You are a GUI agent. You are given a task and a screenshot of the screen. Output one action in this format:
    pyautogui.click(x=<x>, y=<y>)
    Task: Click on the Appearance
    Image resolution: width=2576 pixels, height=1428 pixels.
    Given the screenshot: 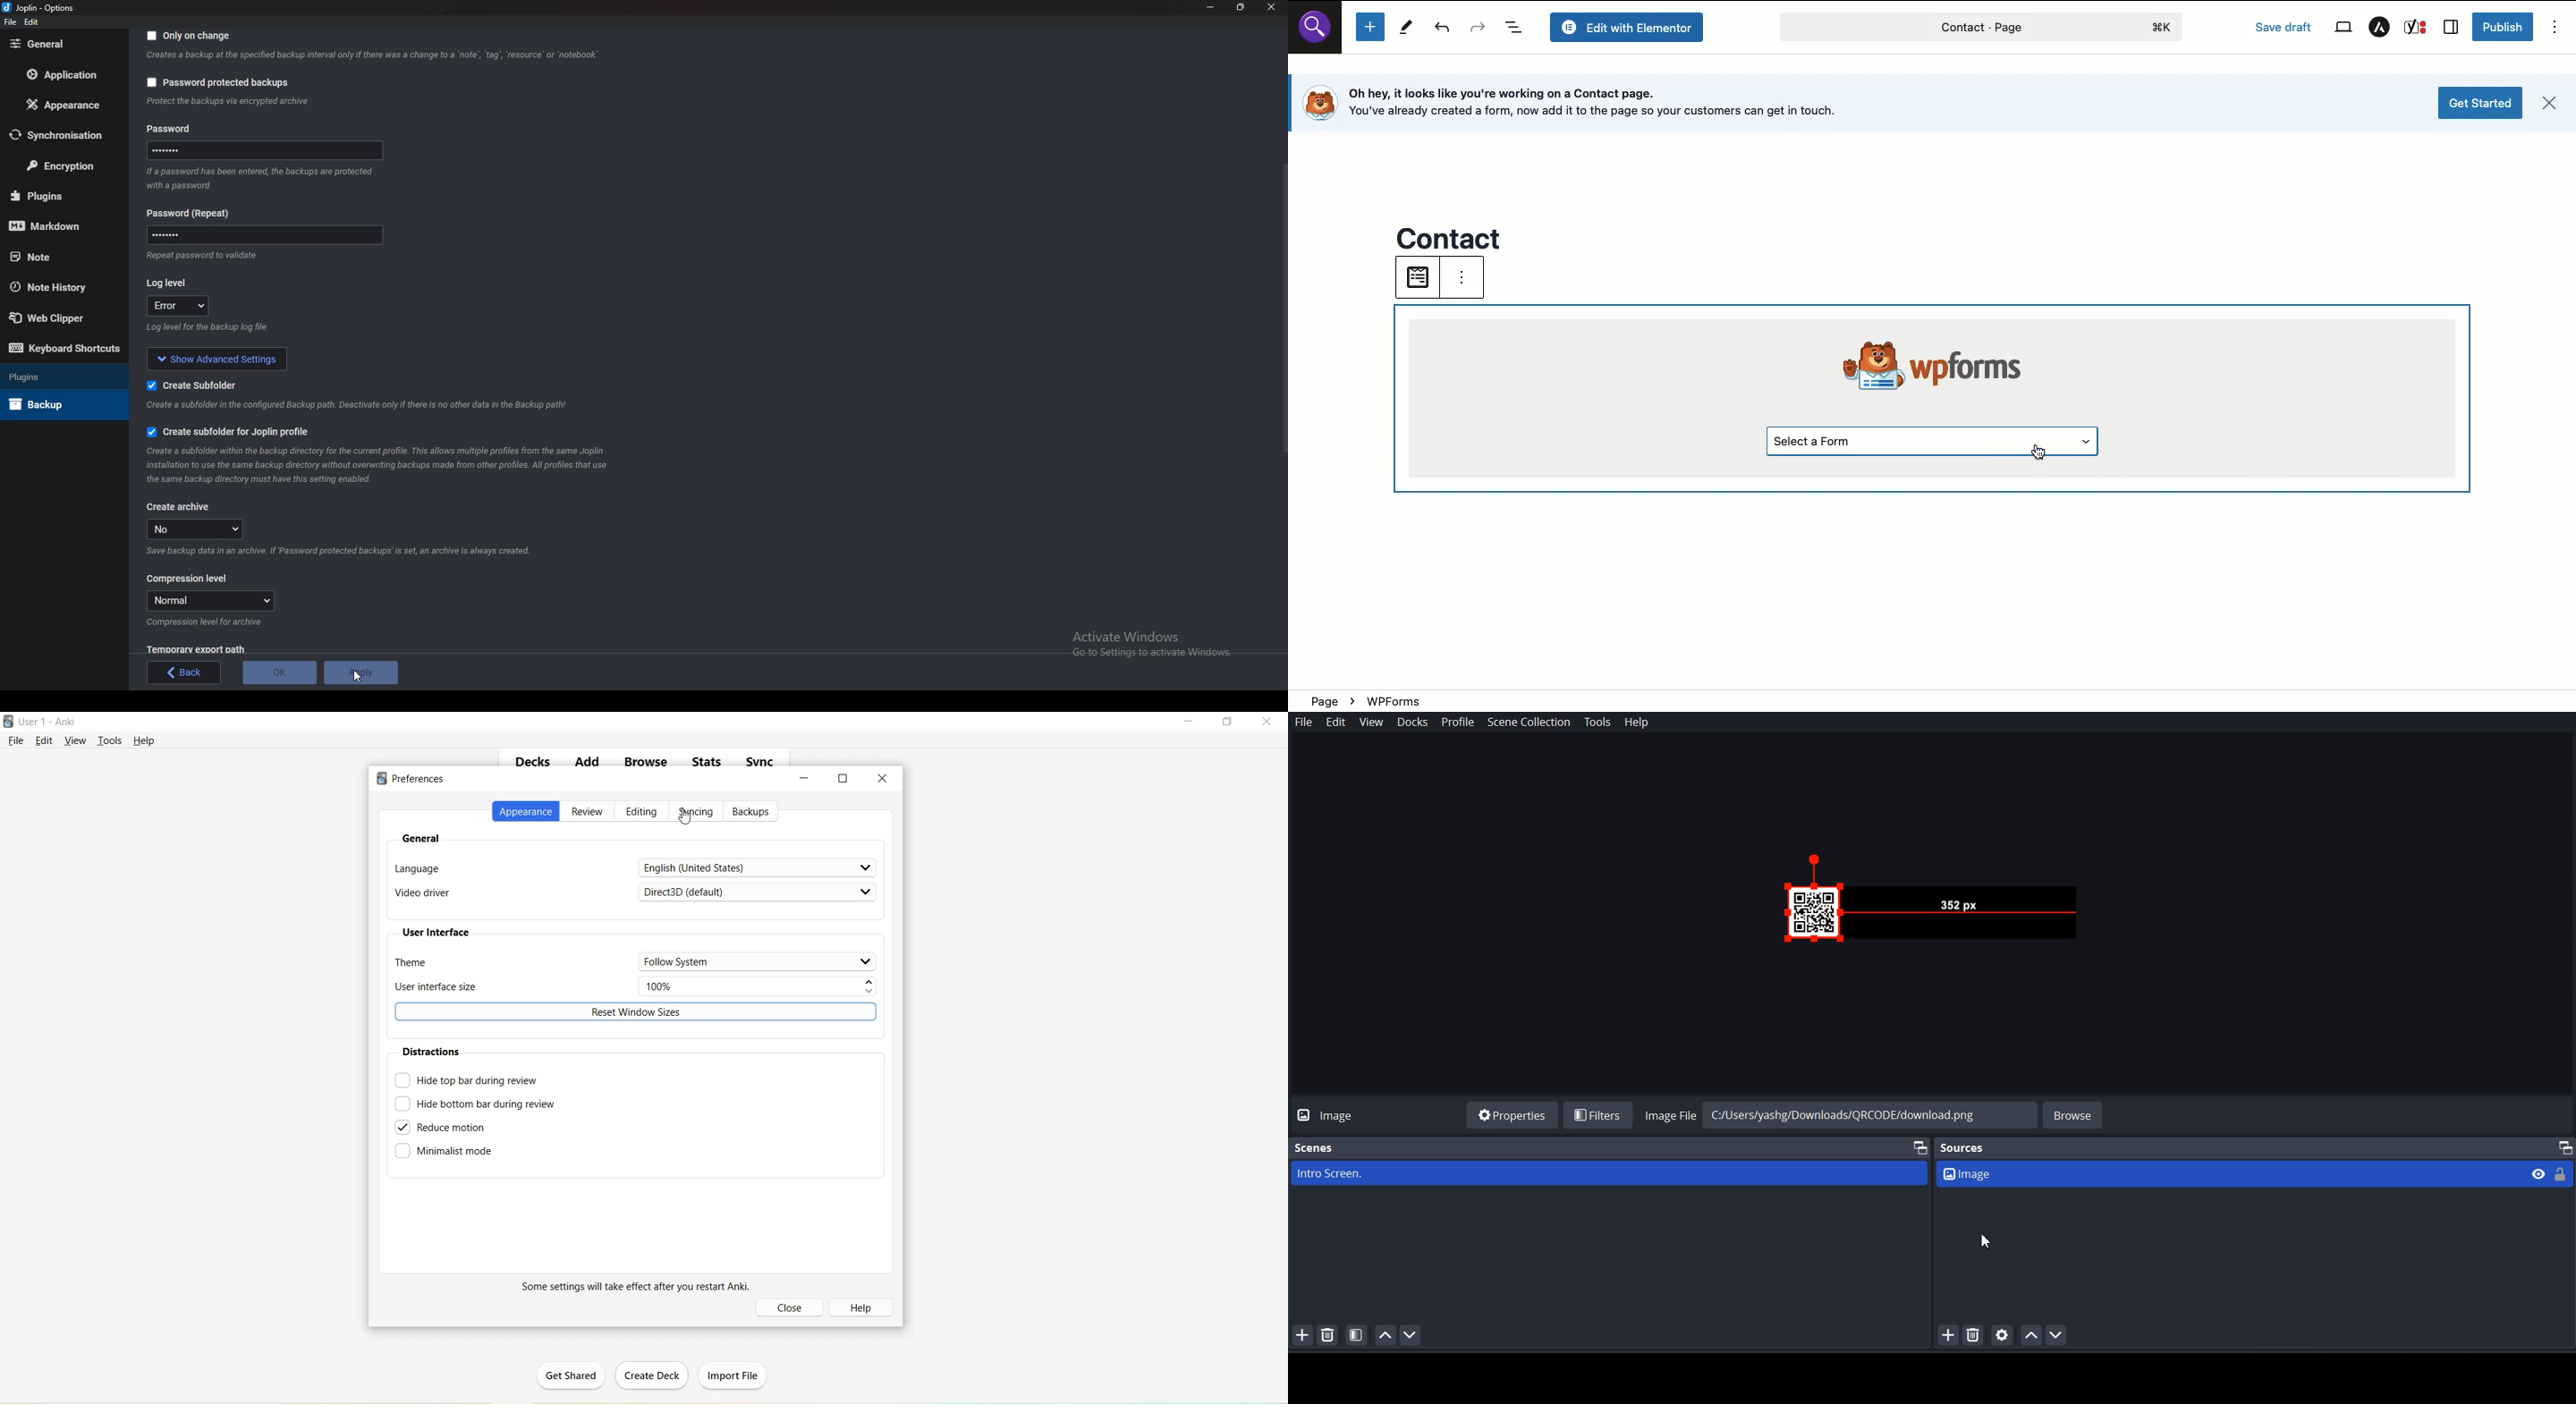 What is the action you would take?
    pyautogui.click(x=60, y=106)
    